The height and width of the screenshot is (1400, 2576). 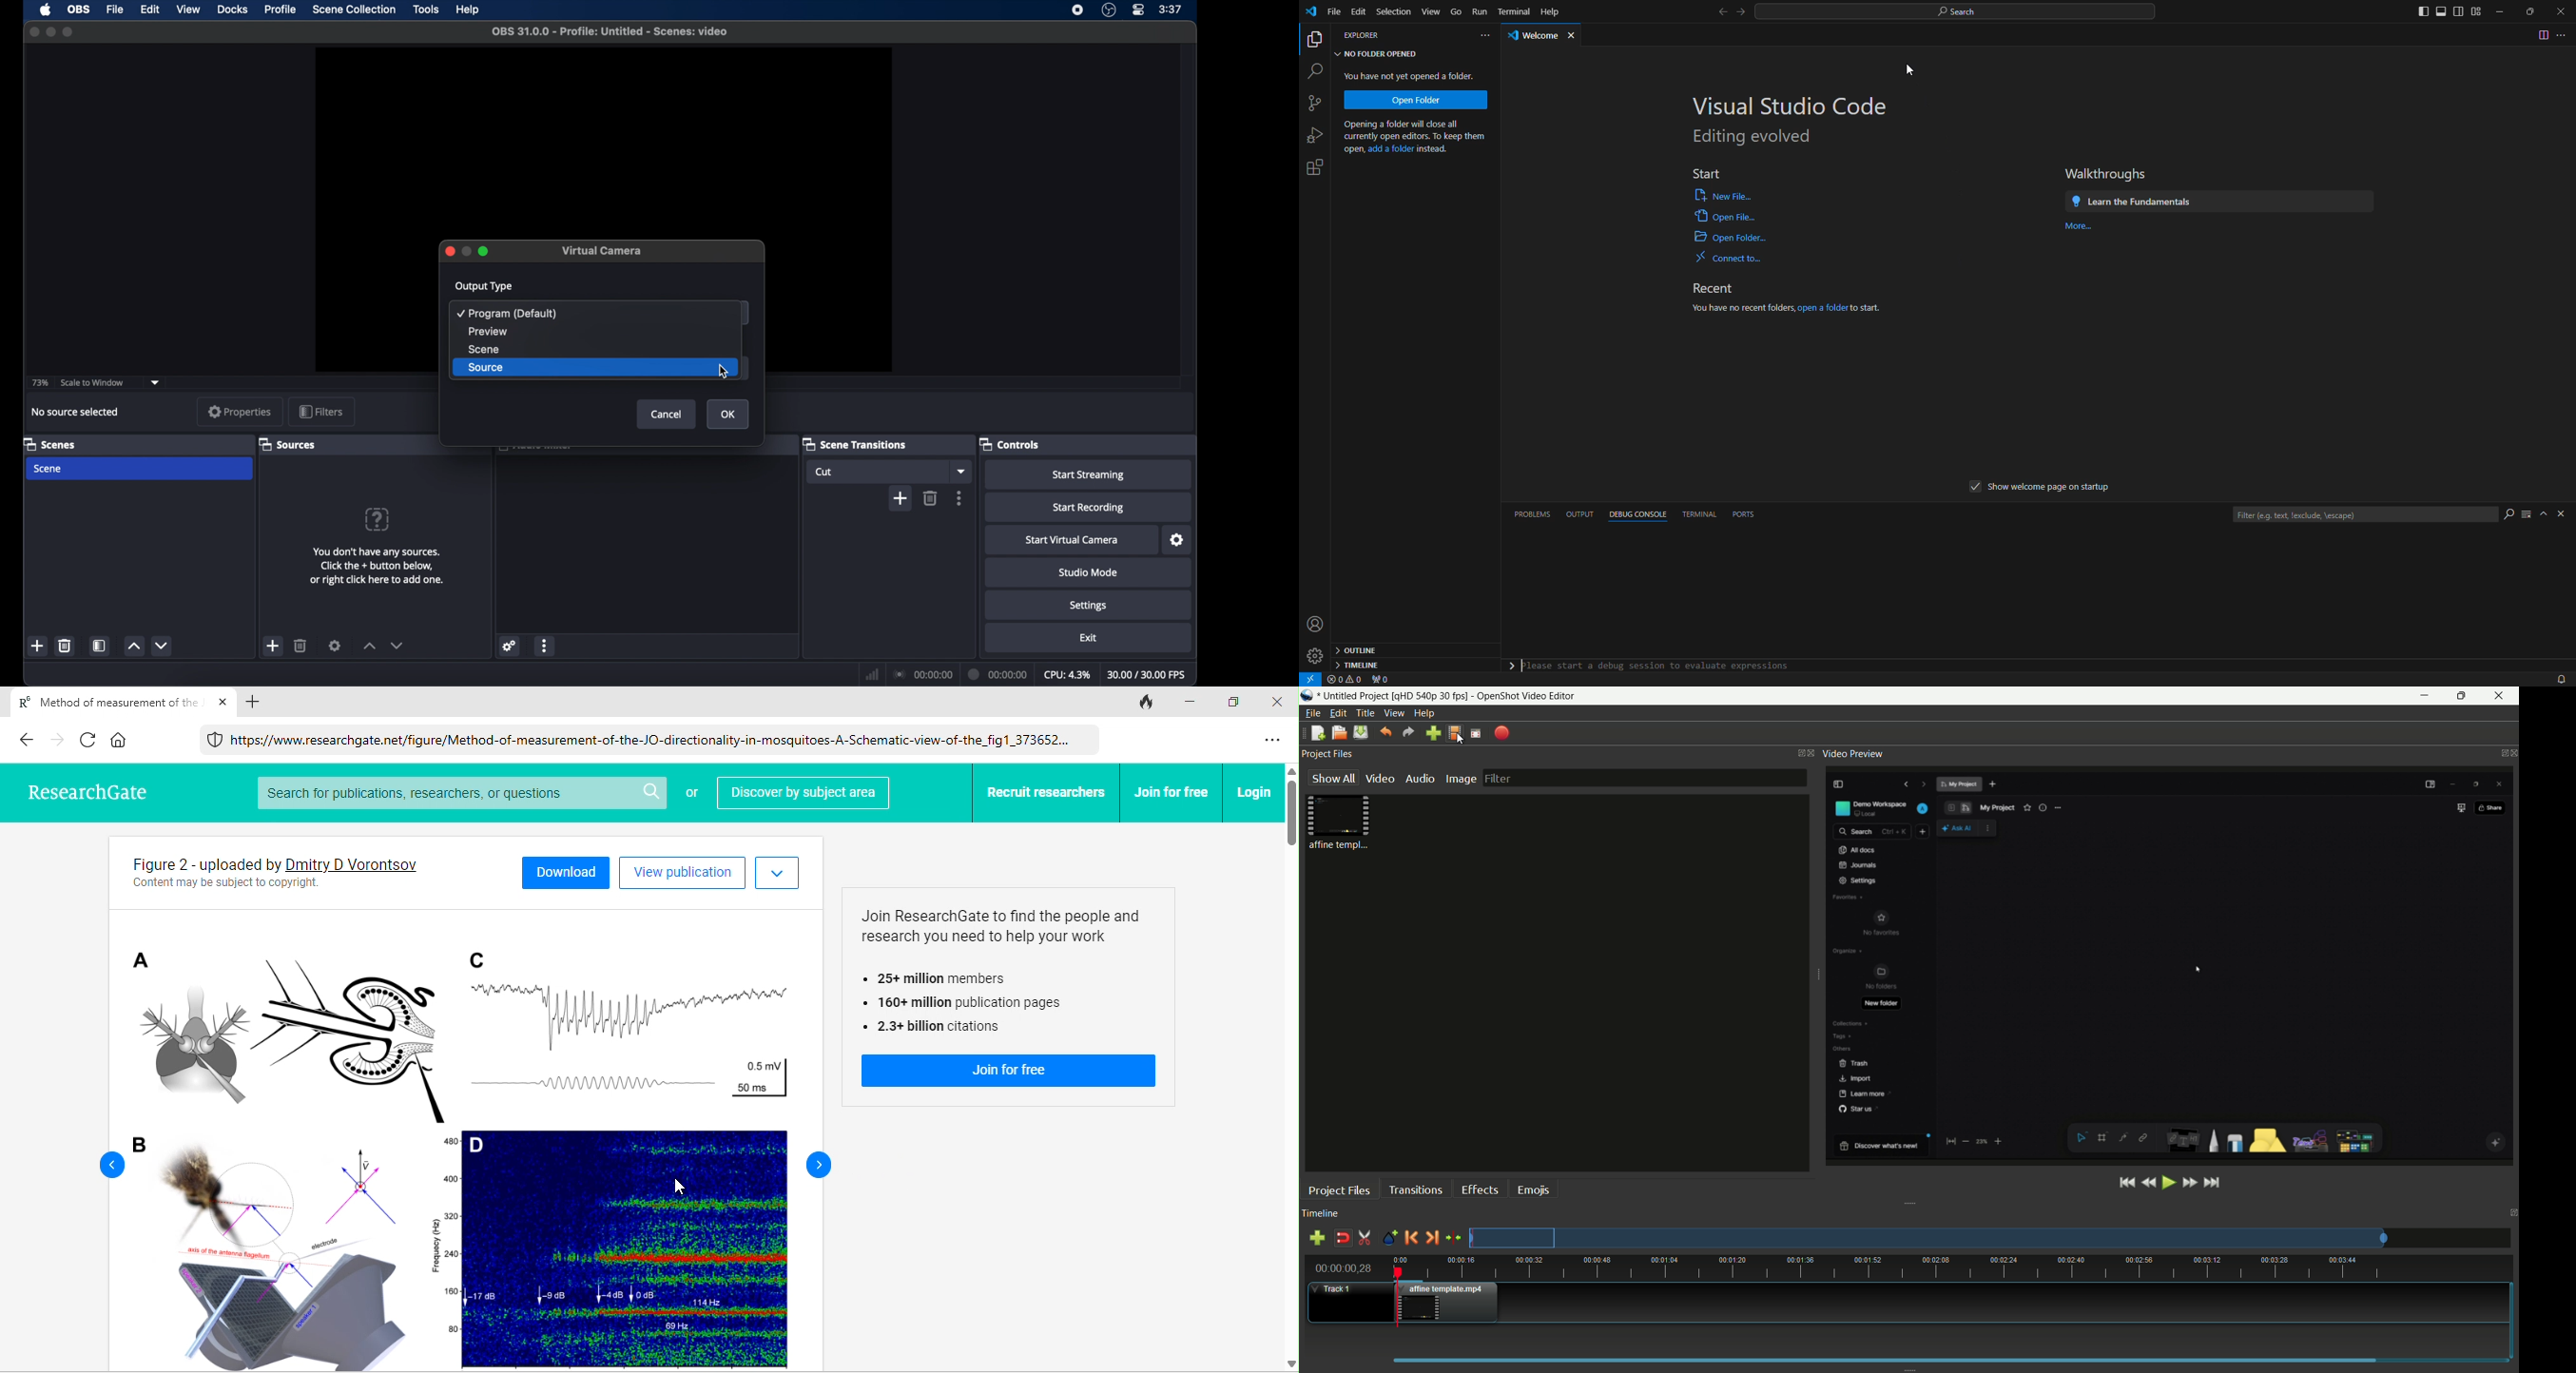 I want to click on restore down, so click(x=2533, y=10).